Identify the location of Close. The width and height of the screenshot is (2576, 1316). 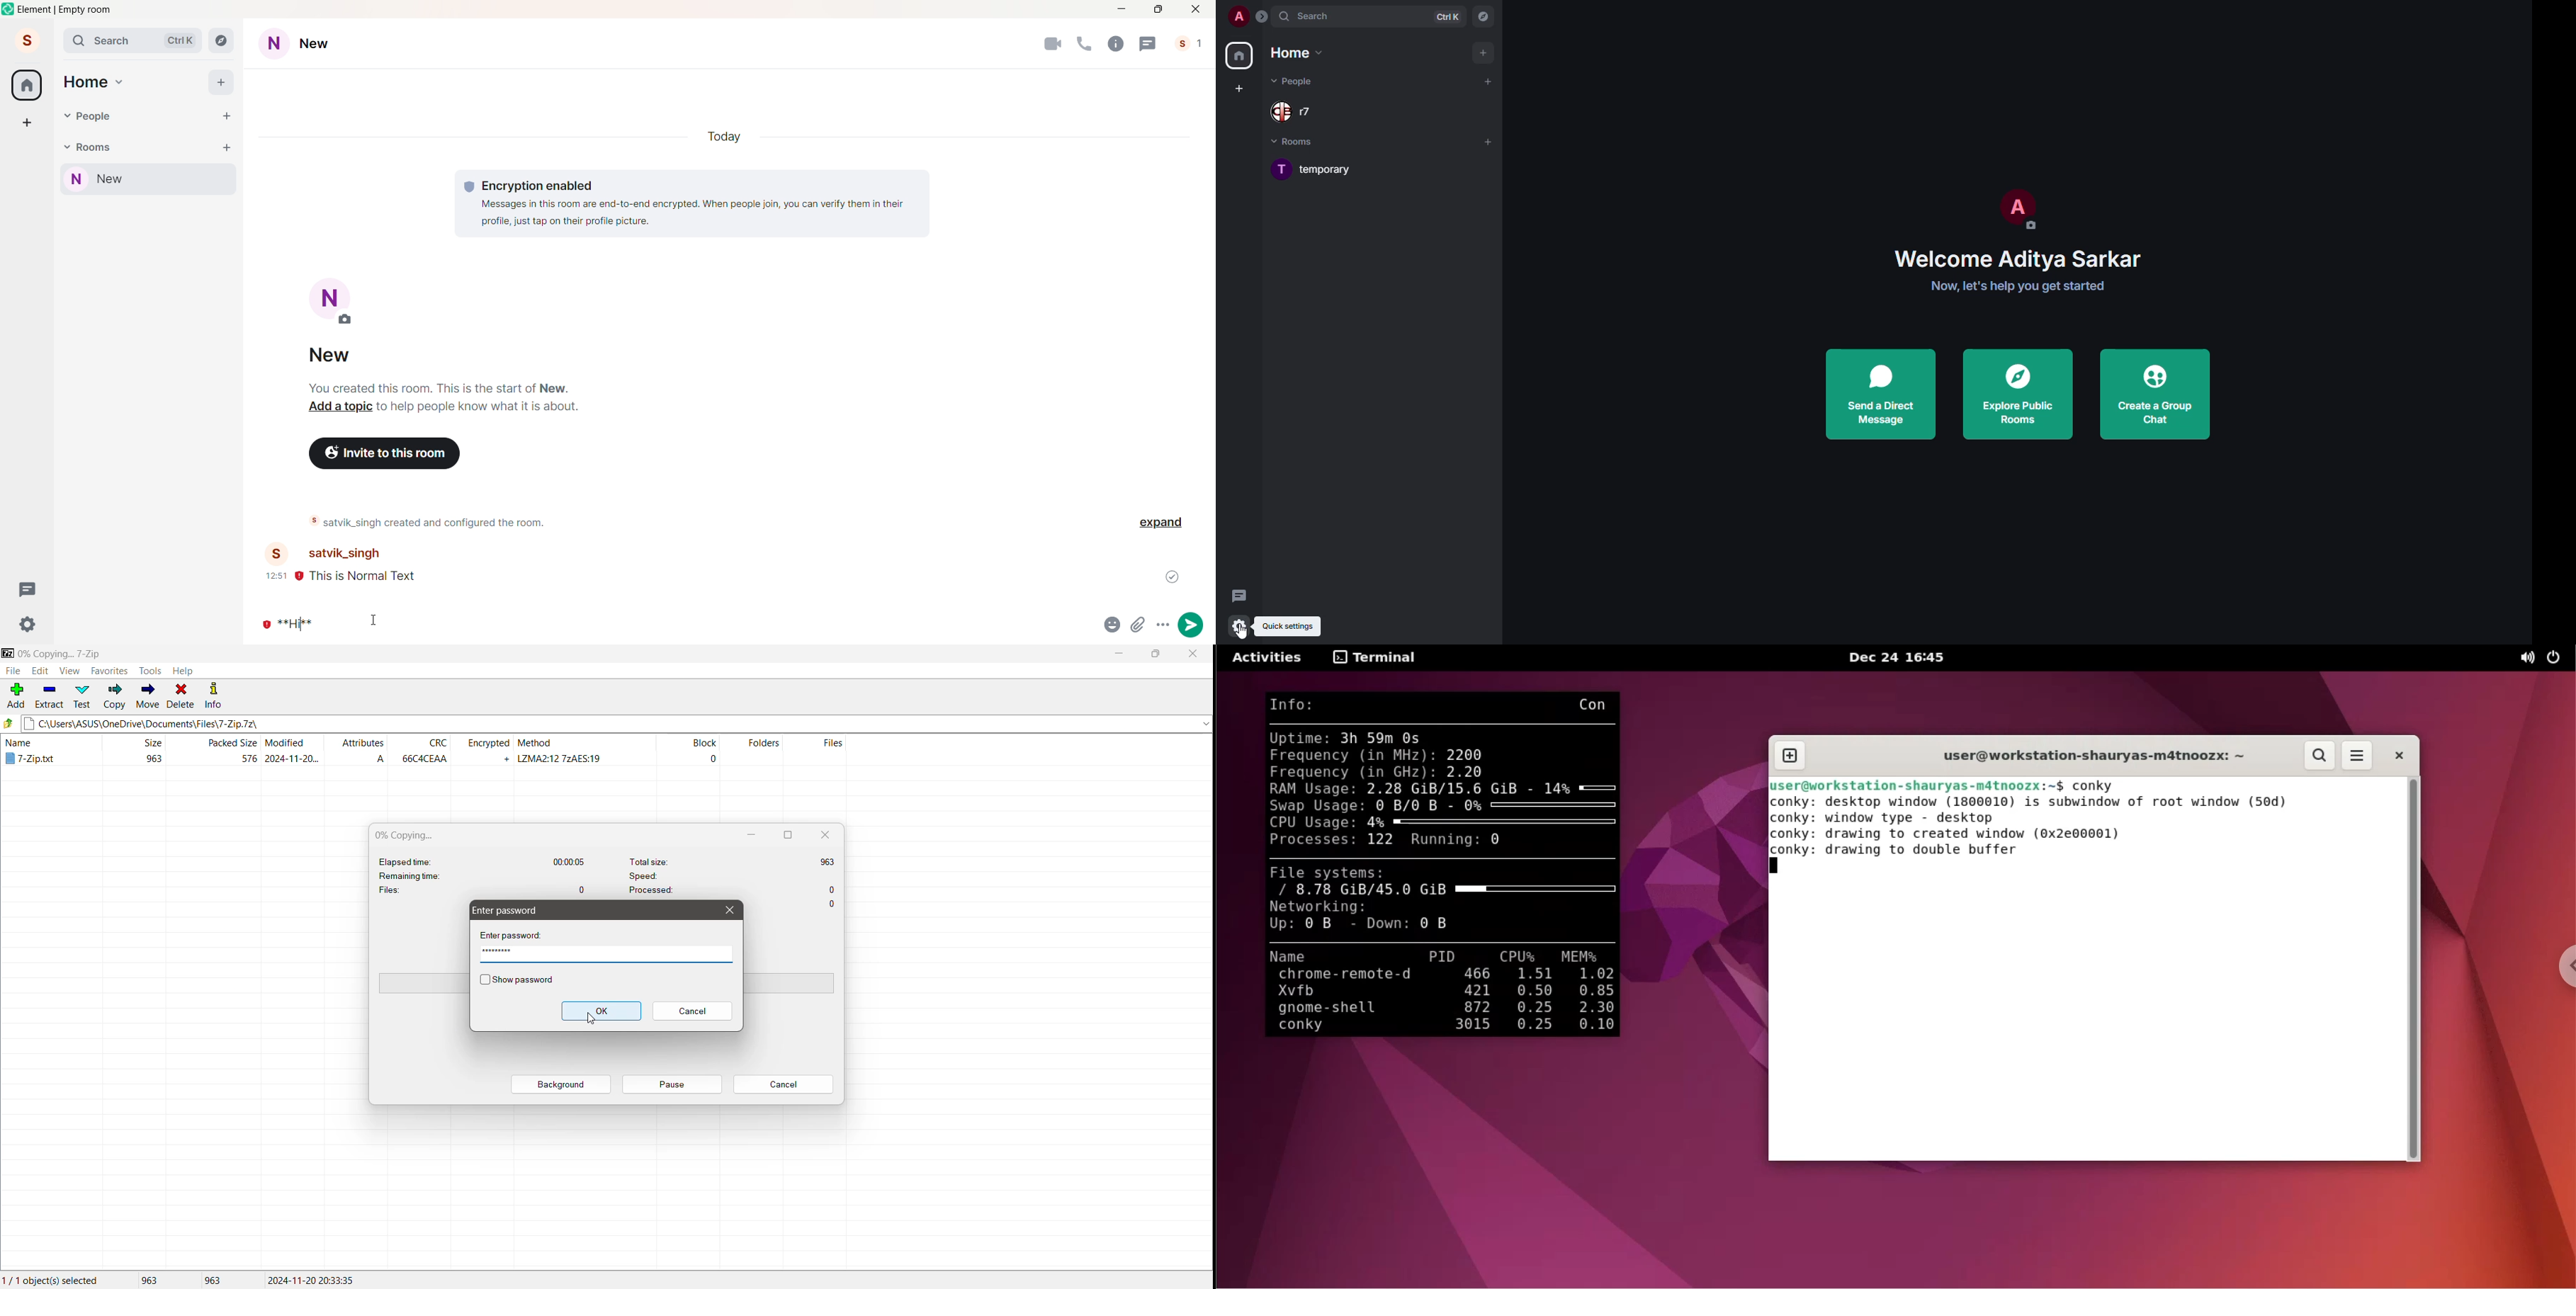
(729, 910).